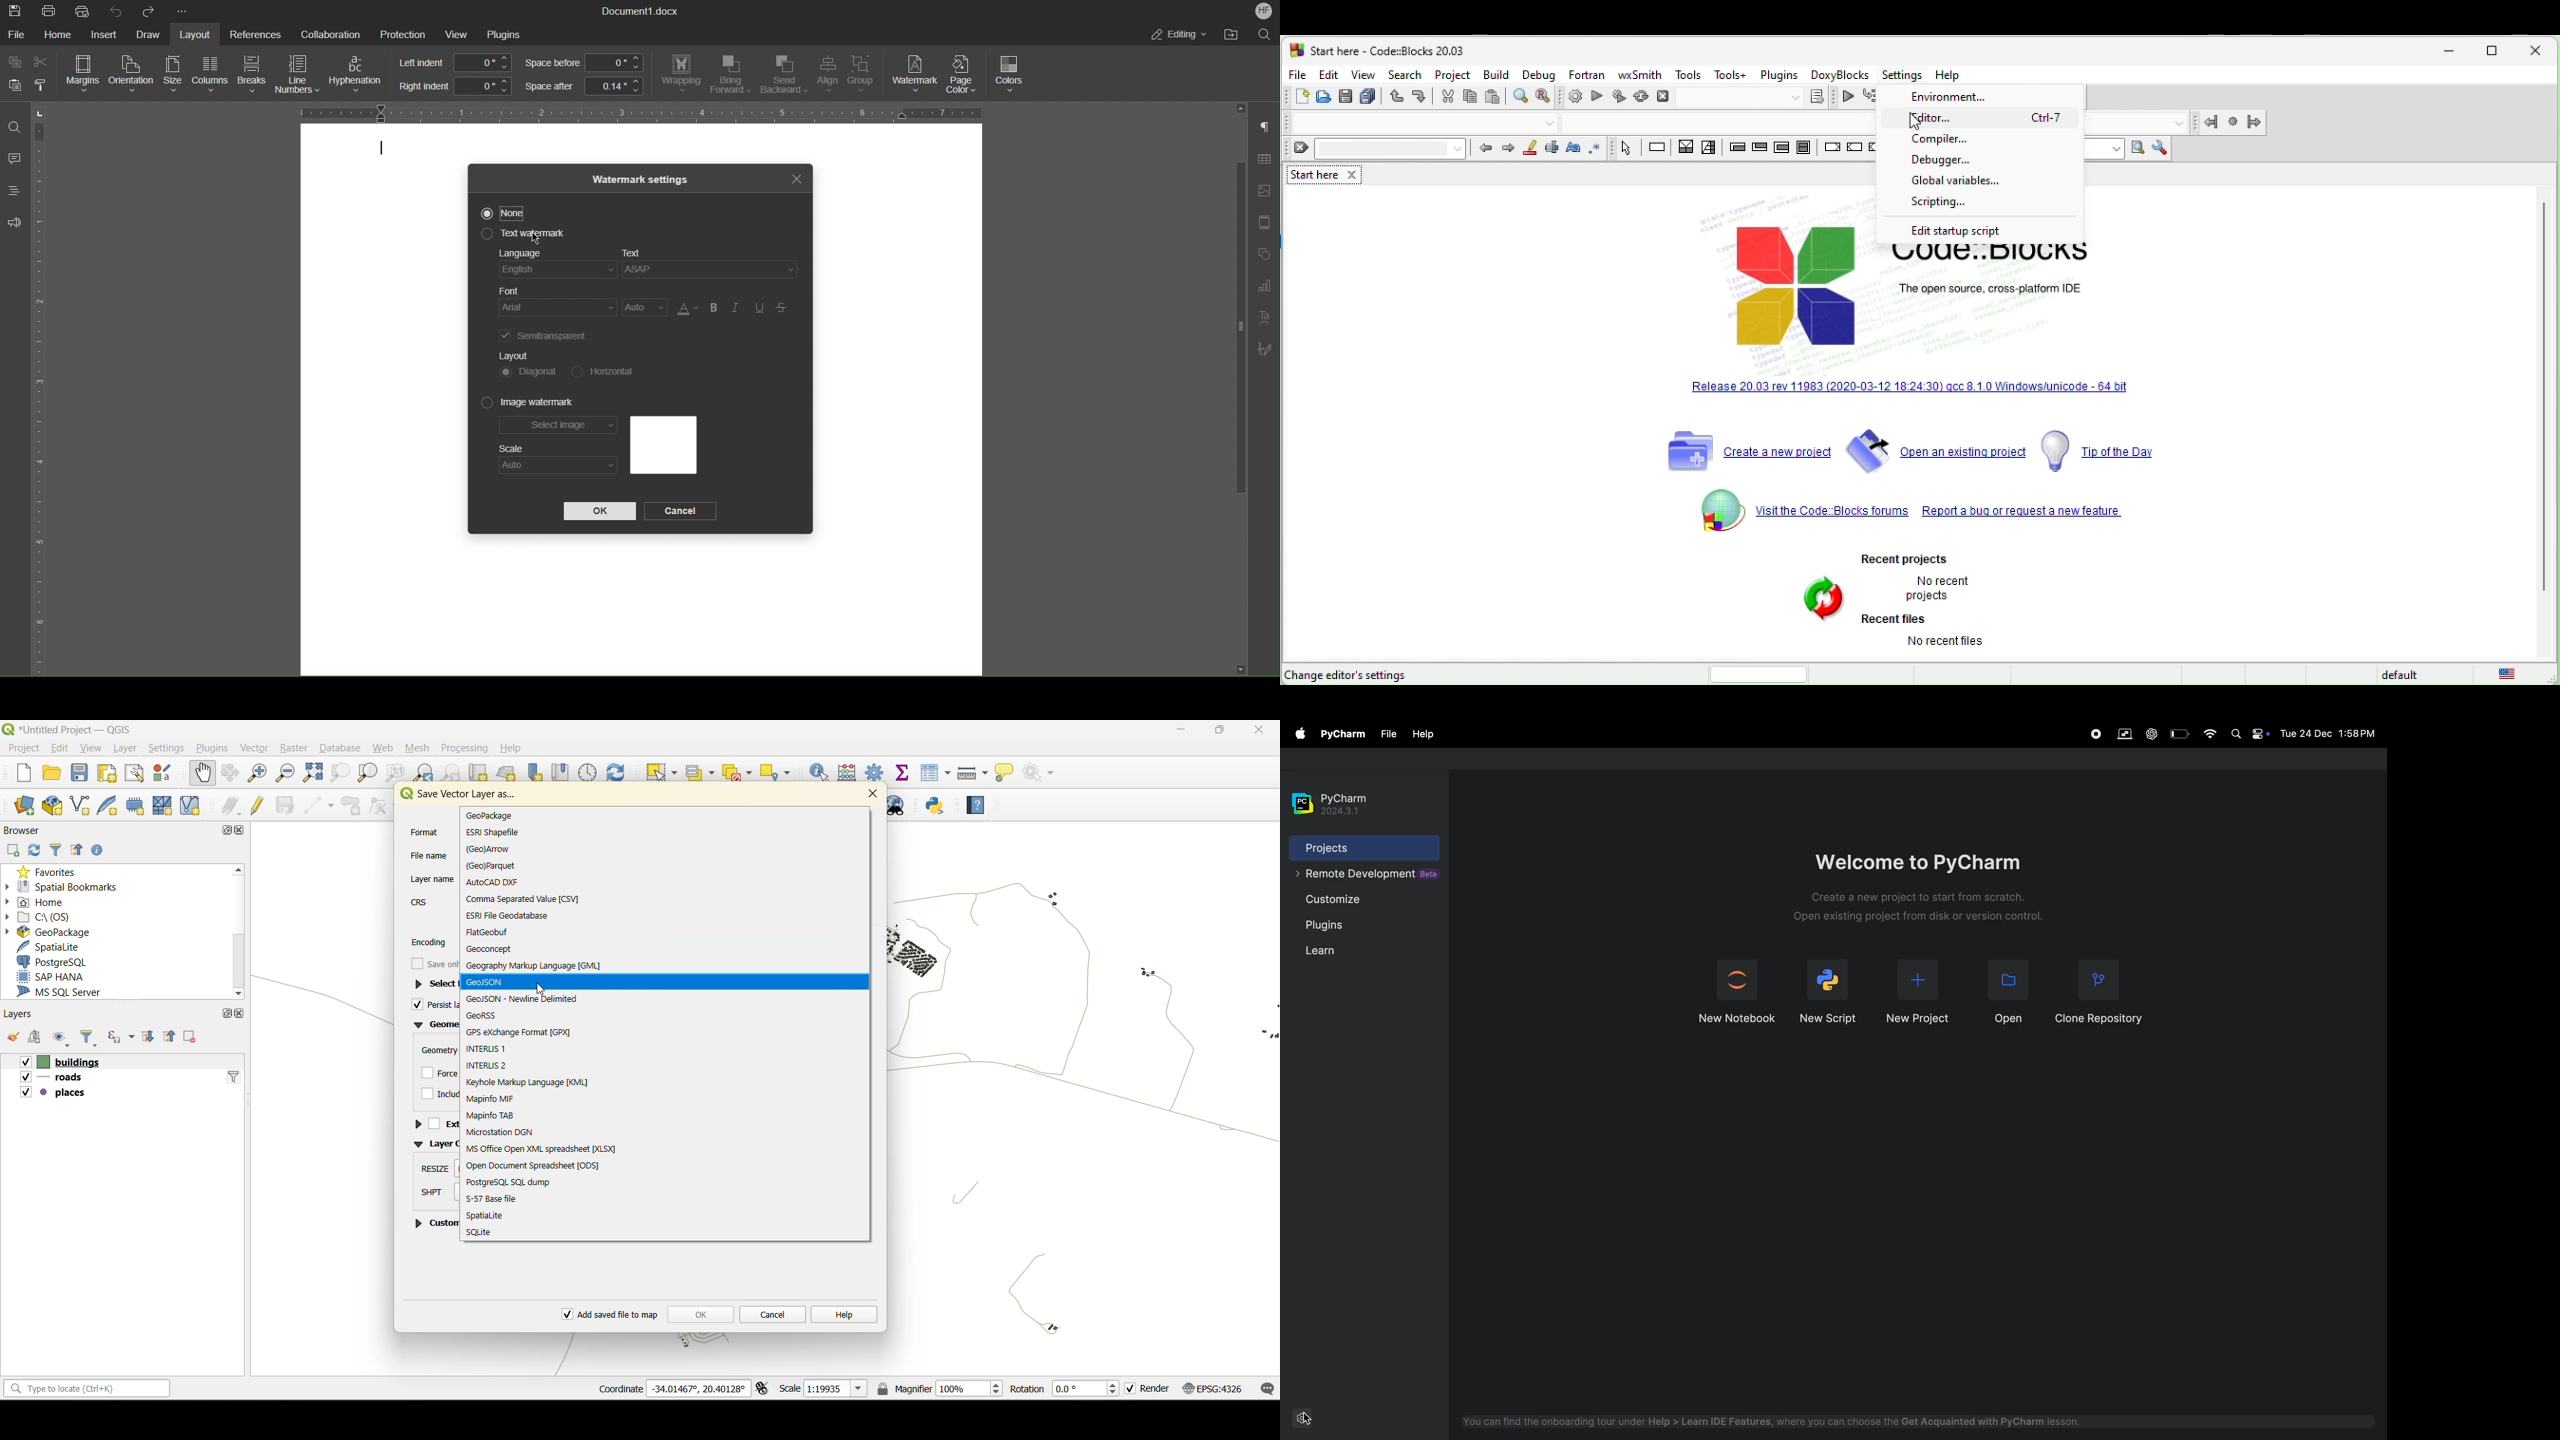 This screenshot has height=1456, width=2576. What do you see at coordinates (358, 75) in the screenshot?
I see `Hyphenation` at bounding box center [358, 75].